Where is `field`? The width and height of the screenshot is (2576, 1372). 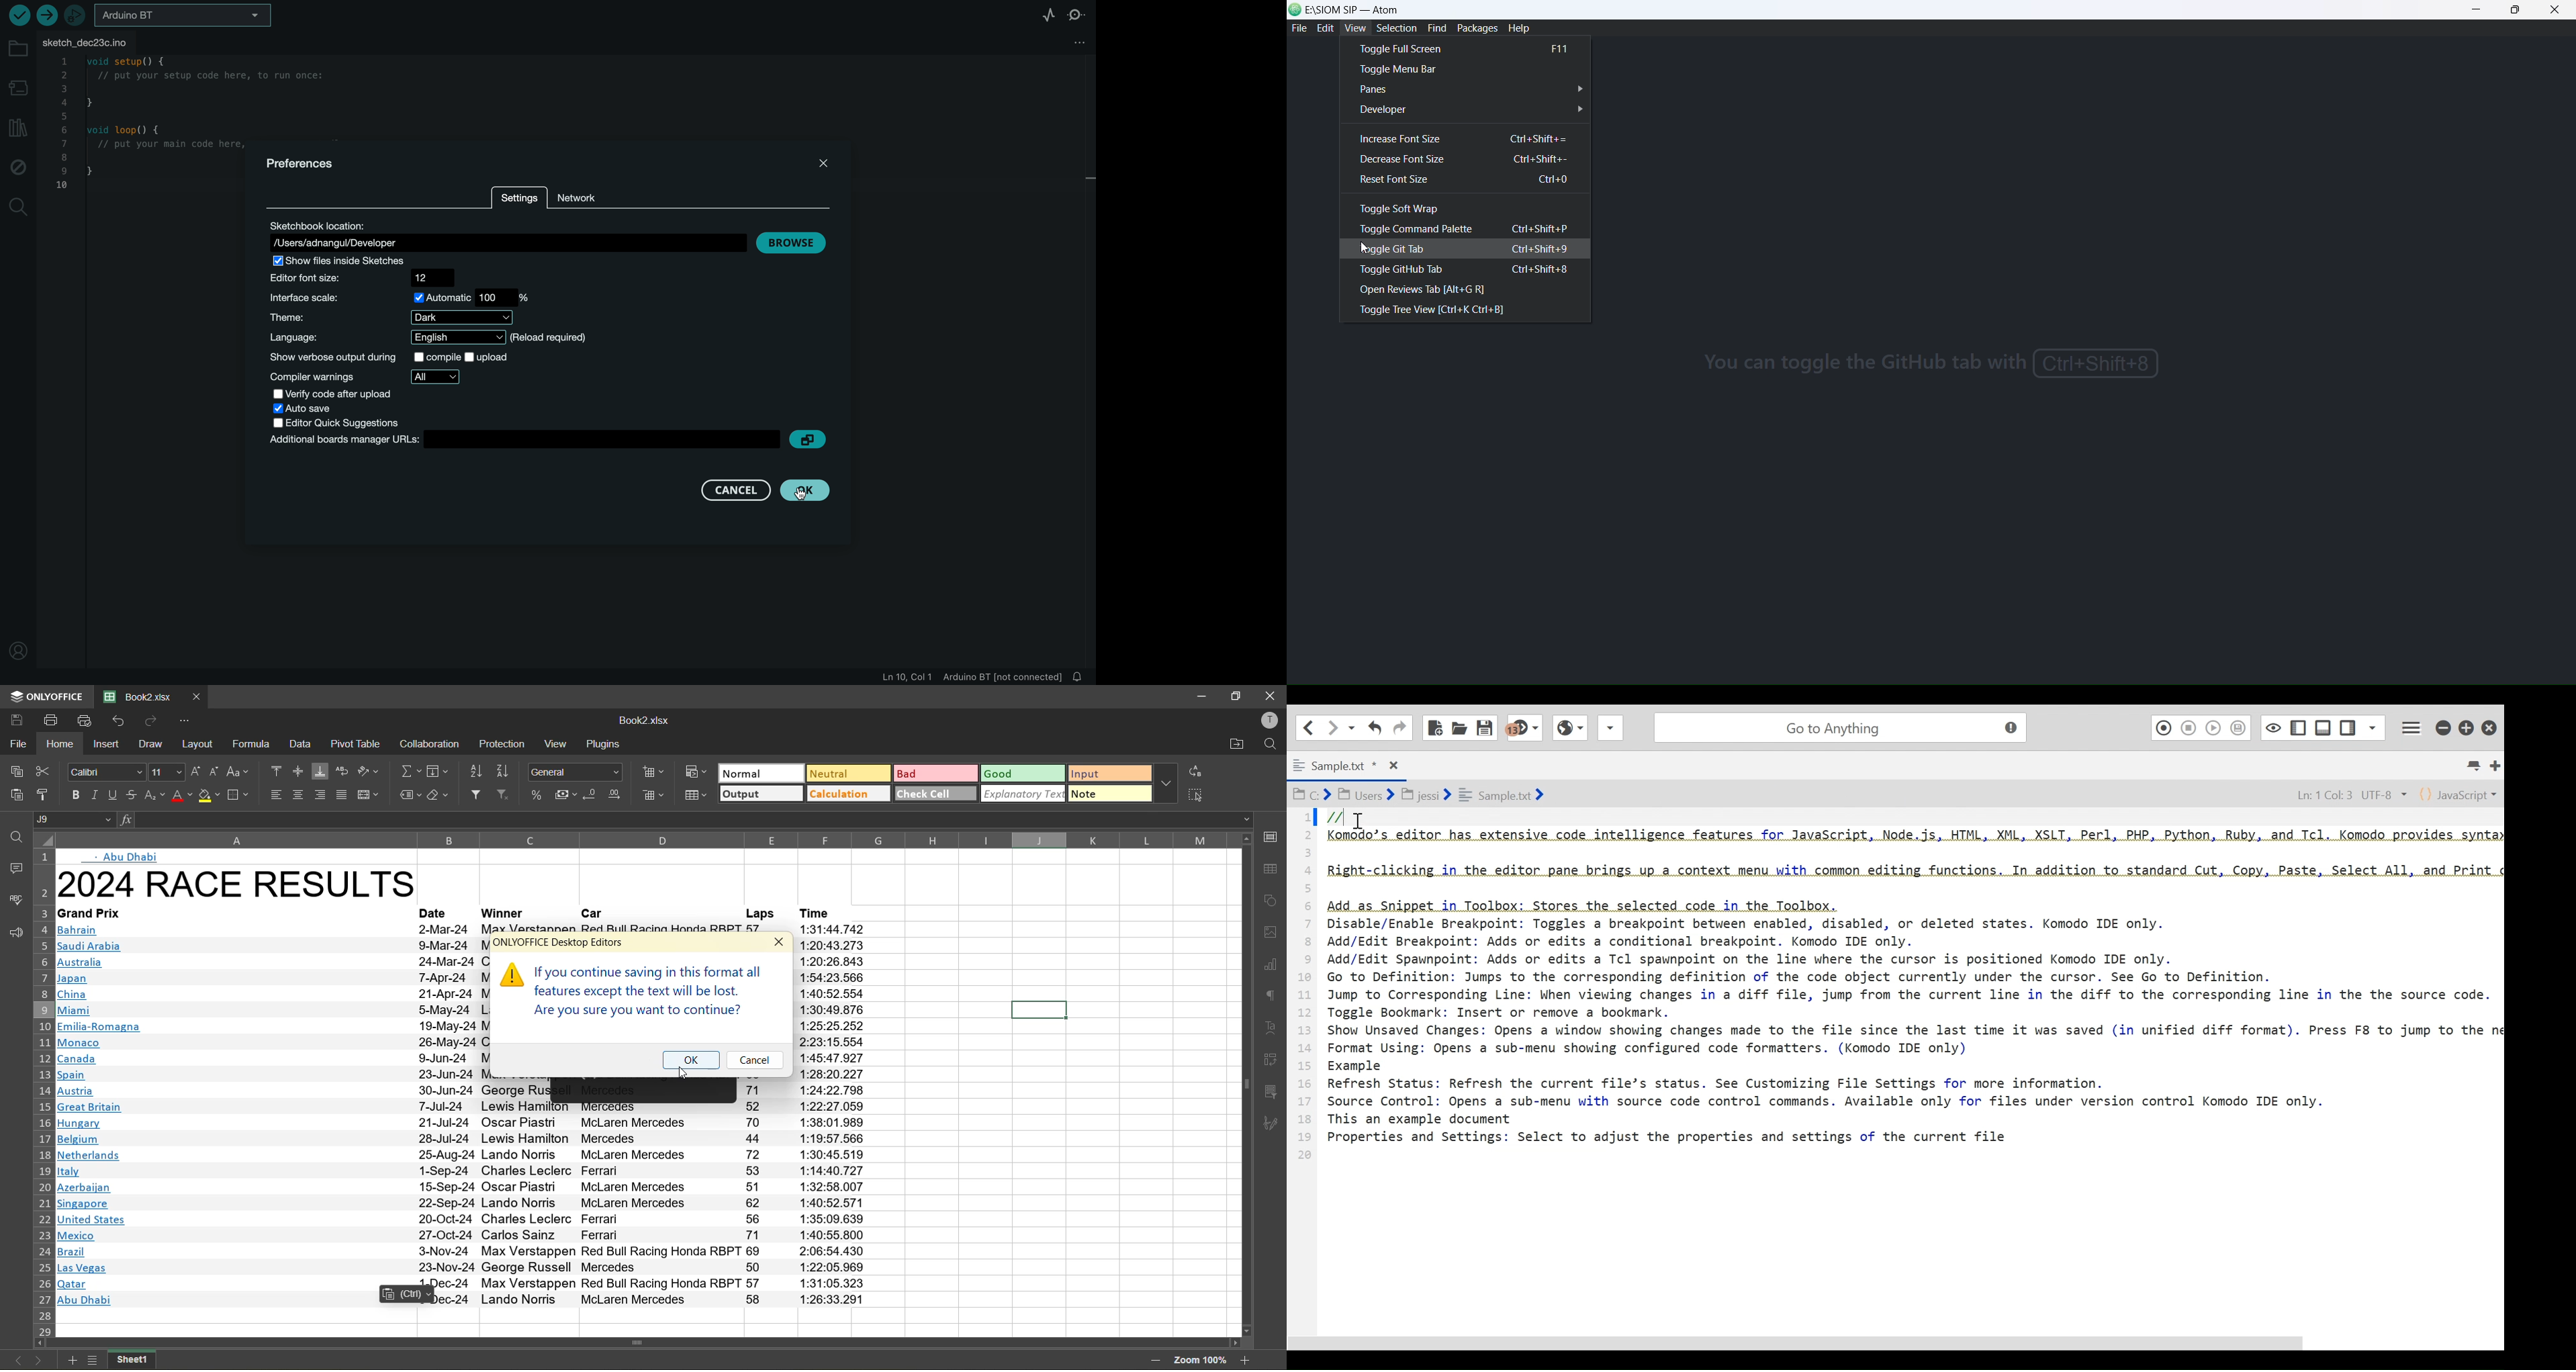
field is located at coordinates (439, 772).